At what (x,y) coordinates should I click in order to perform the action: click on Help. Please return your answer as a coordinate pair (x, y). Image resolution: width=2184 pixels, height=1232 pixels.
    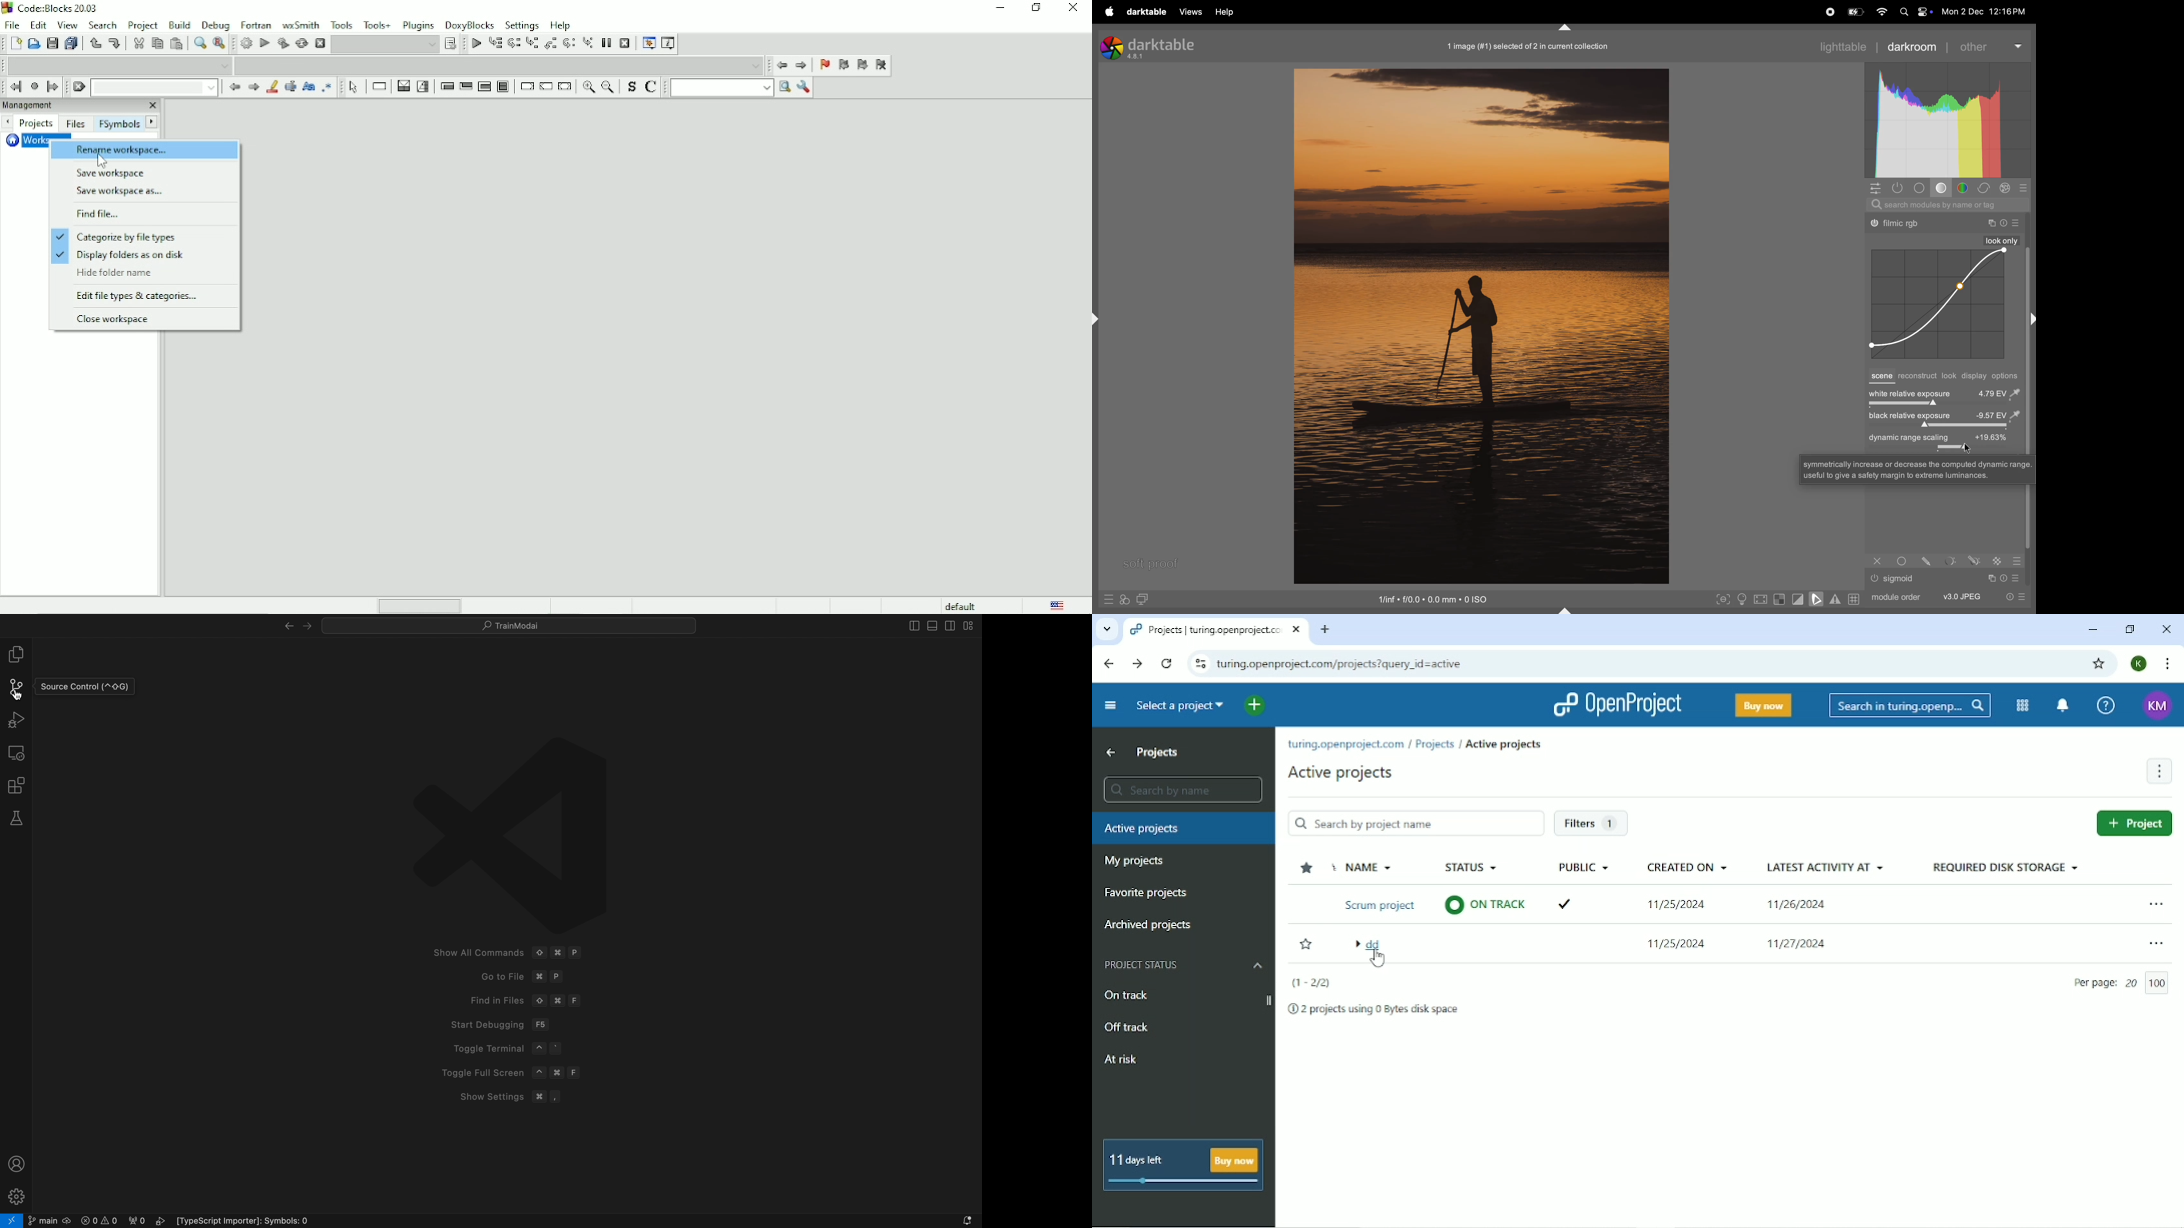
    Looking at the image, I should click on (560, 24).